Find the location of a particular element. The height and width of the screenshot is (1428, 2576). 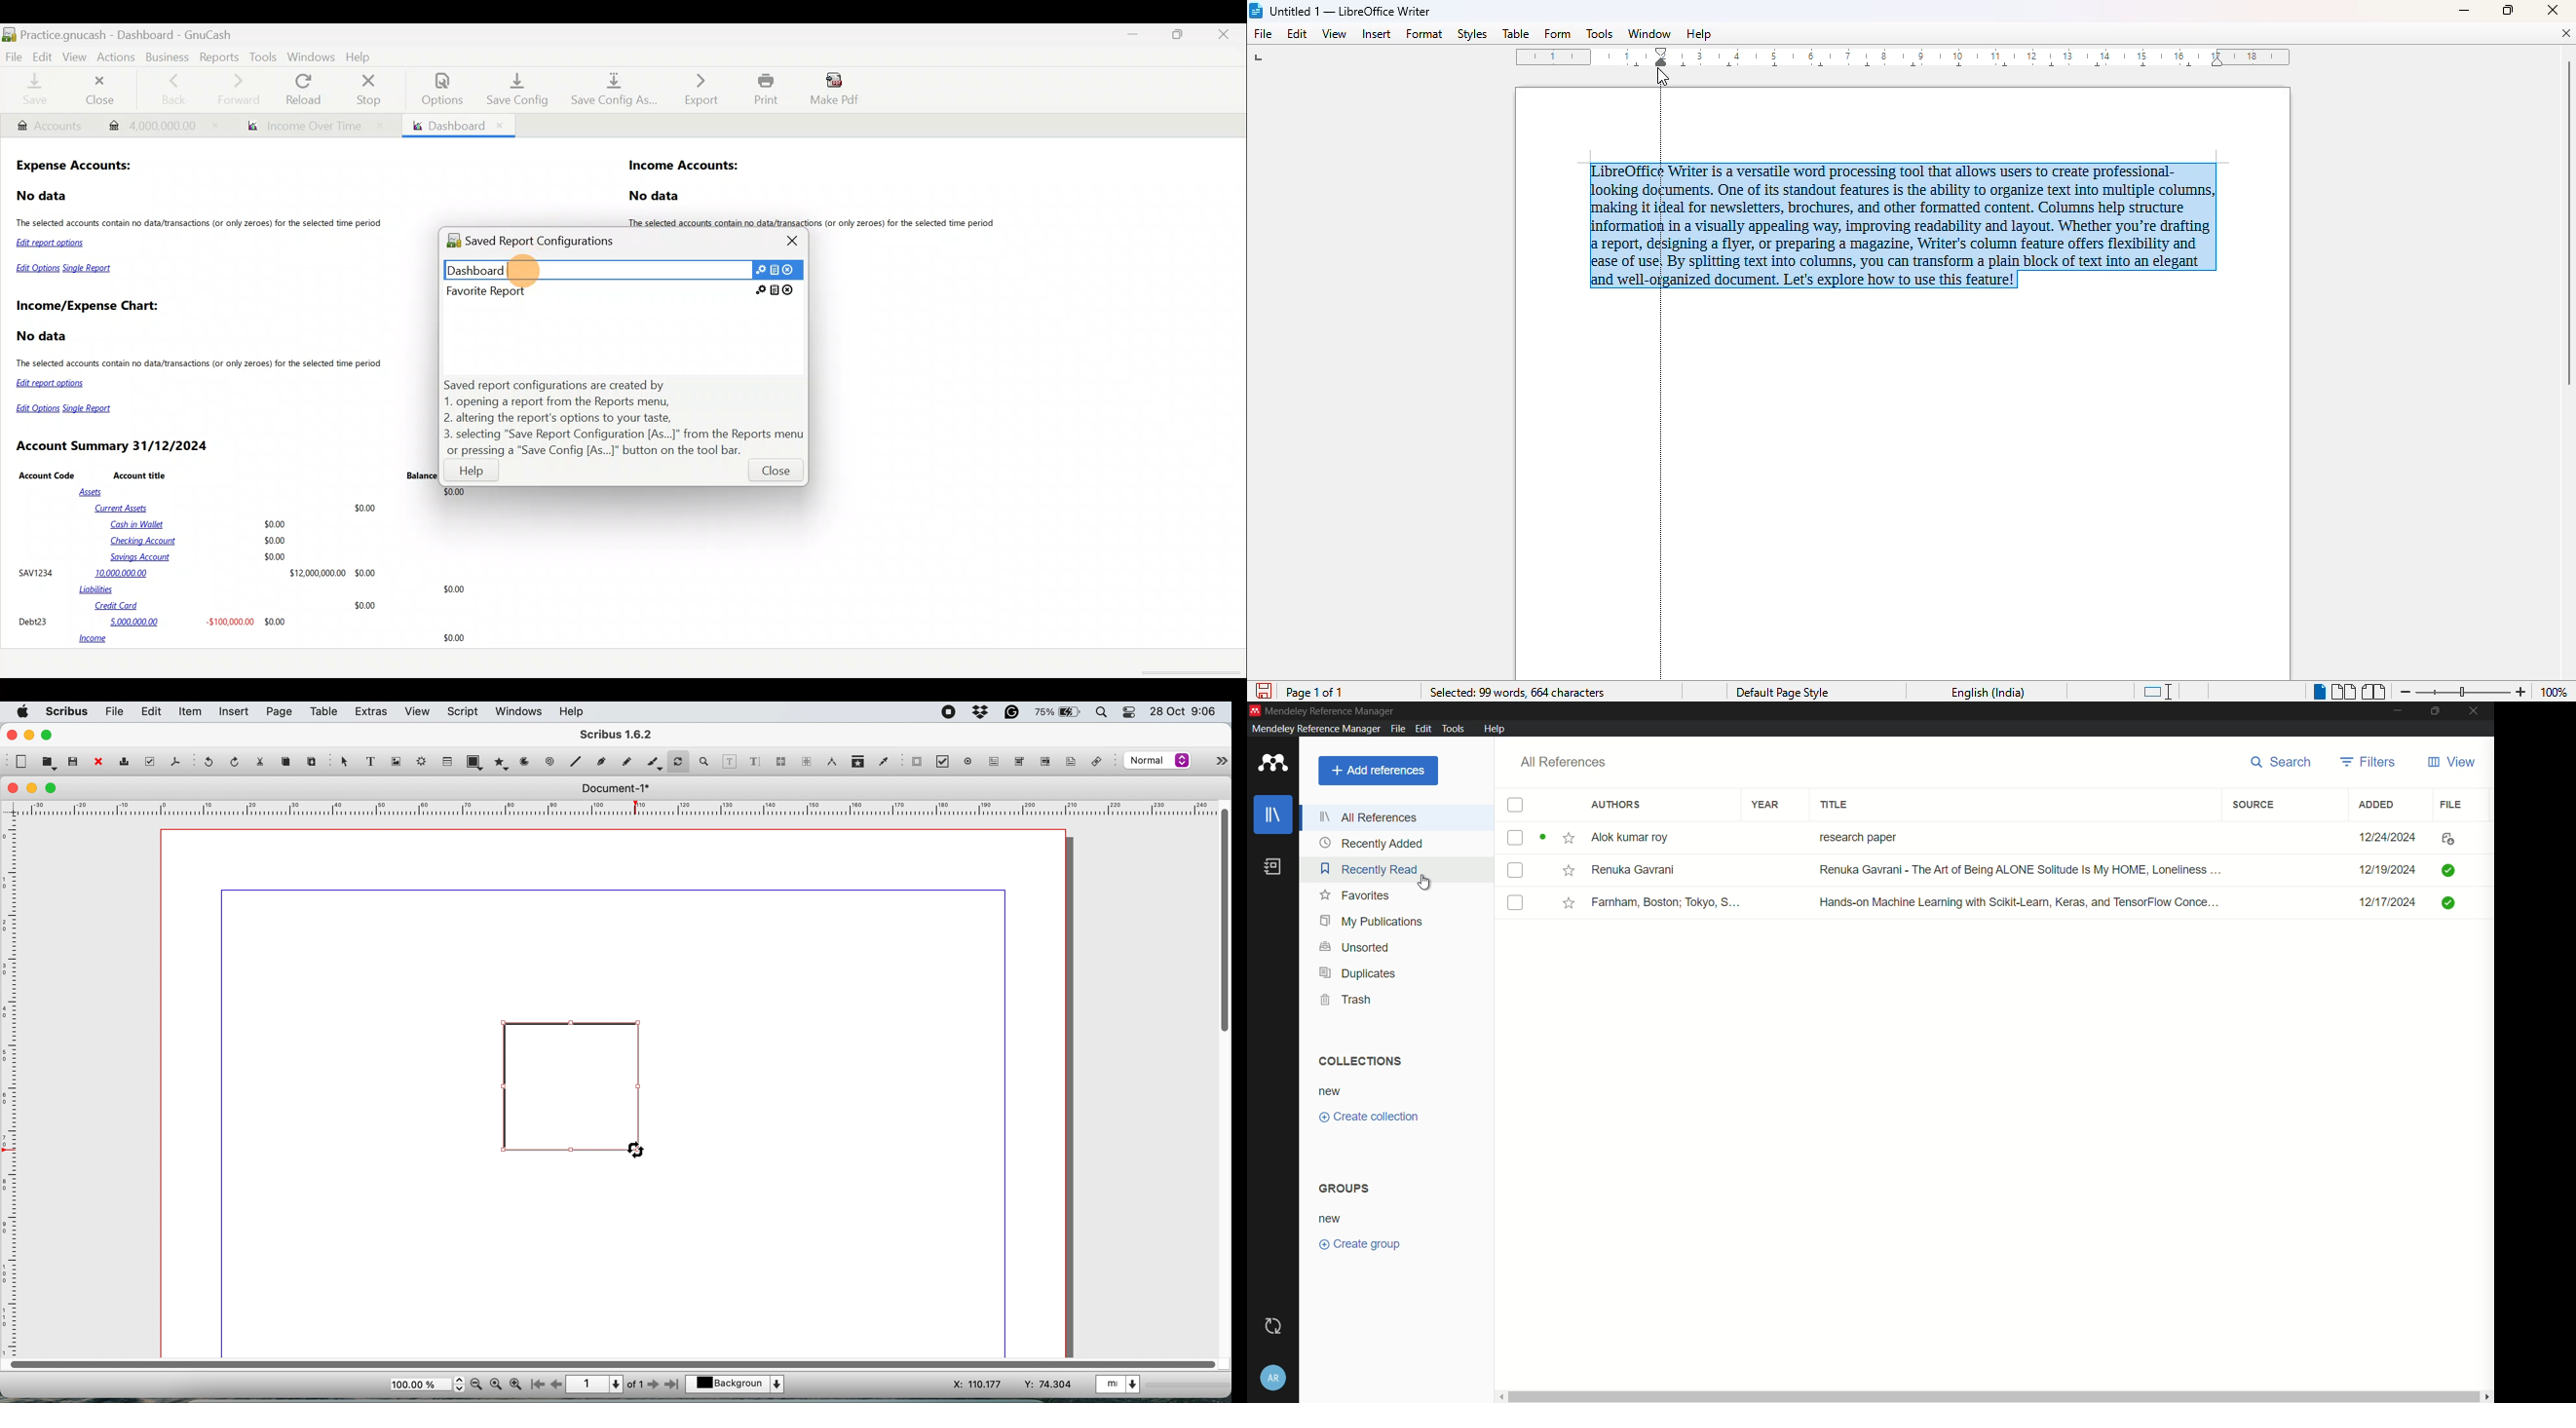

redo is located at coordinates (236, 761).